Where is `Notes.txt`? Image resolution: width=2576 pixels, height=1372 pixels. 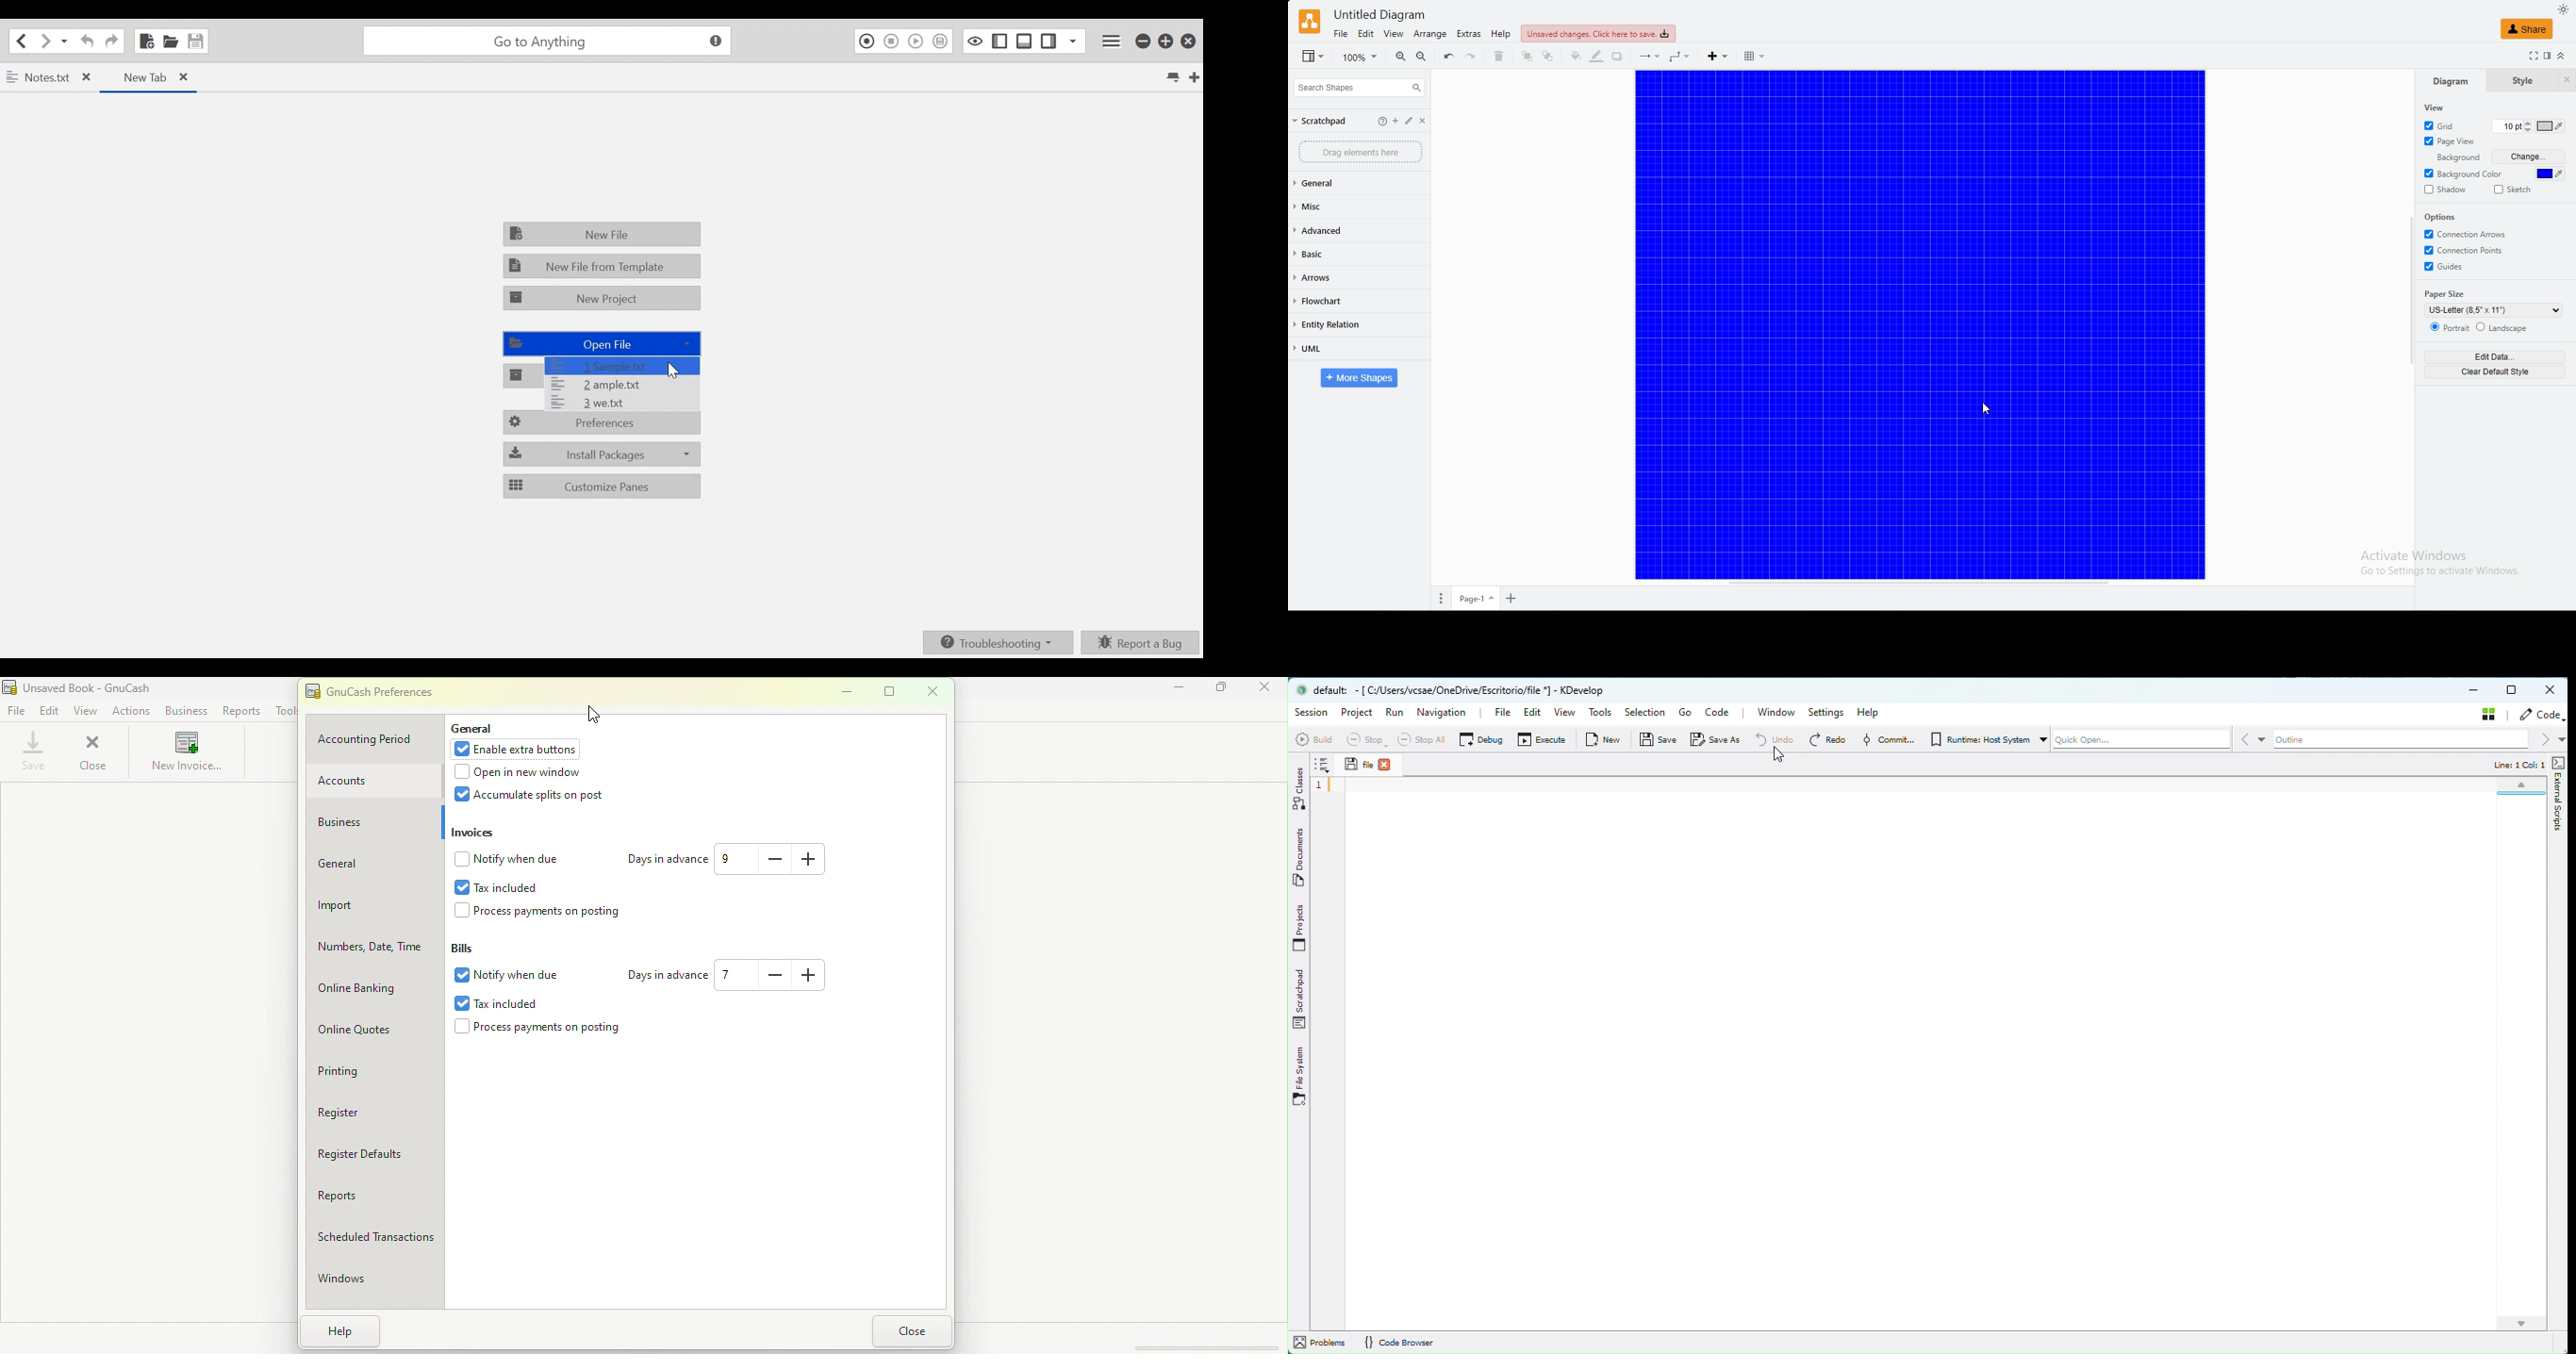 Notes.txt is located at coordinates (50, 79).